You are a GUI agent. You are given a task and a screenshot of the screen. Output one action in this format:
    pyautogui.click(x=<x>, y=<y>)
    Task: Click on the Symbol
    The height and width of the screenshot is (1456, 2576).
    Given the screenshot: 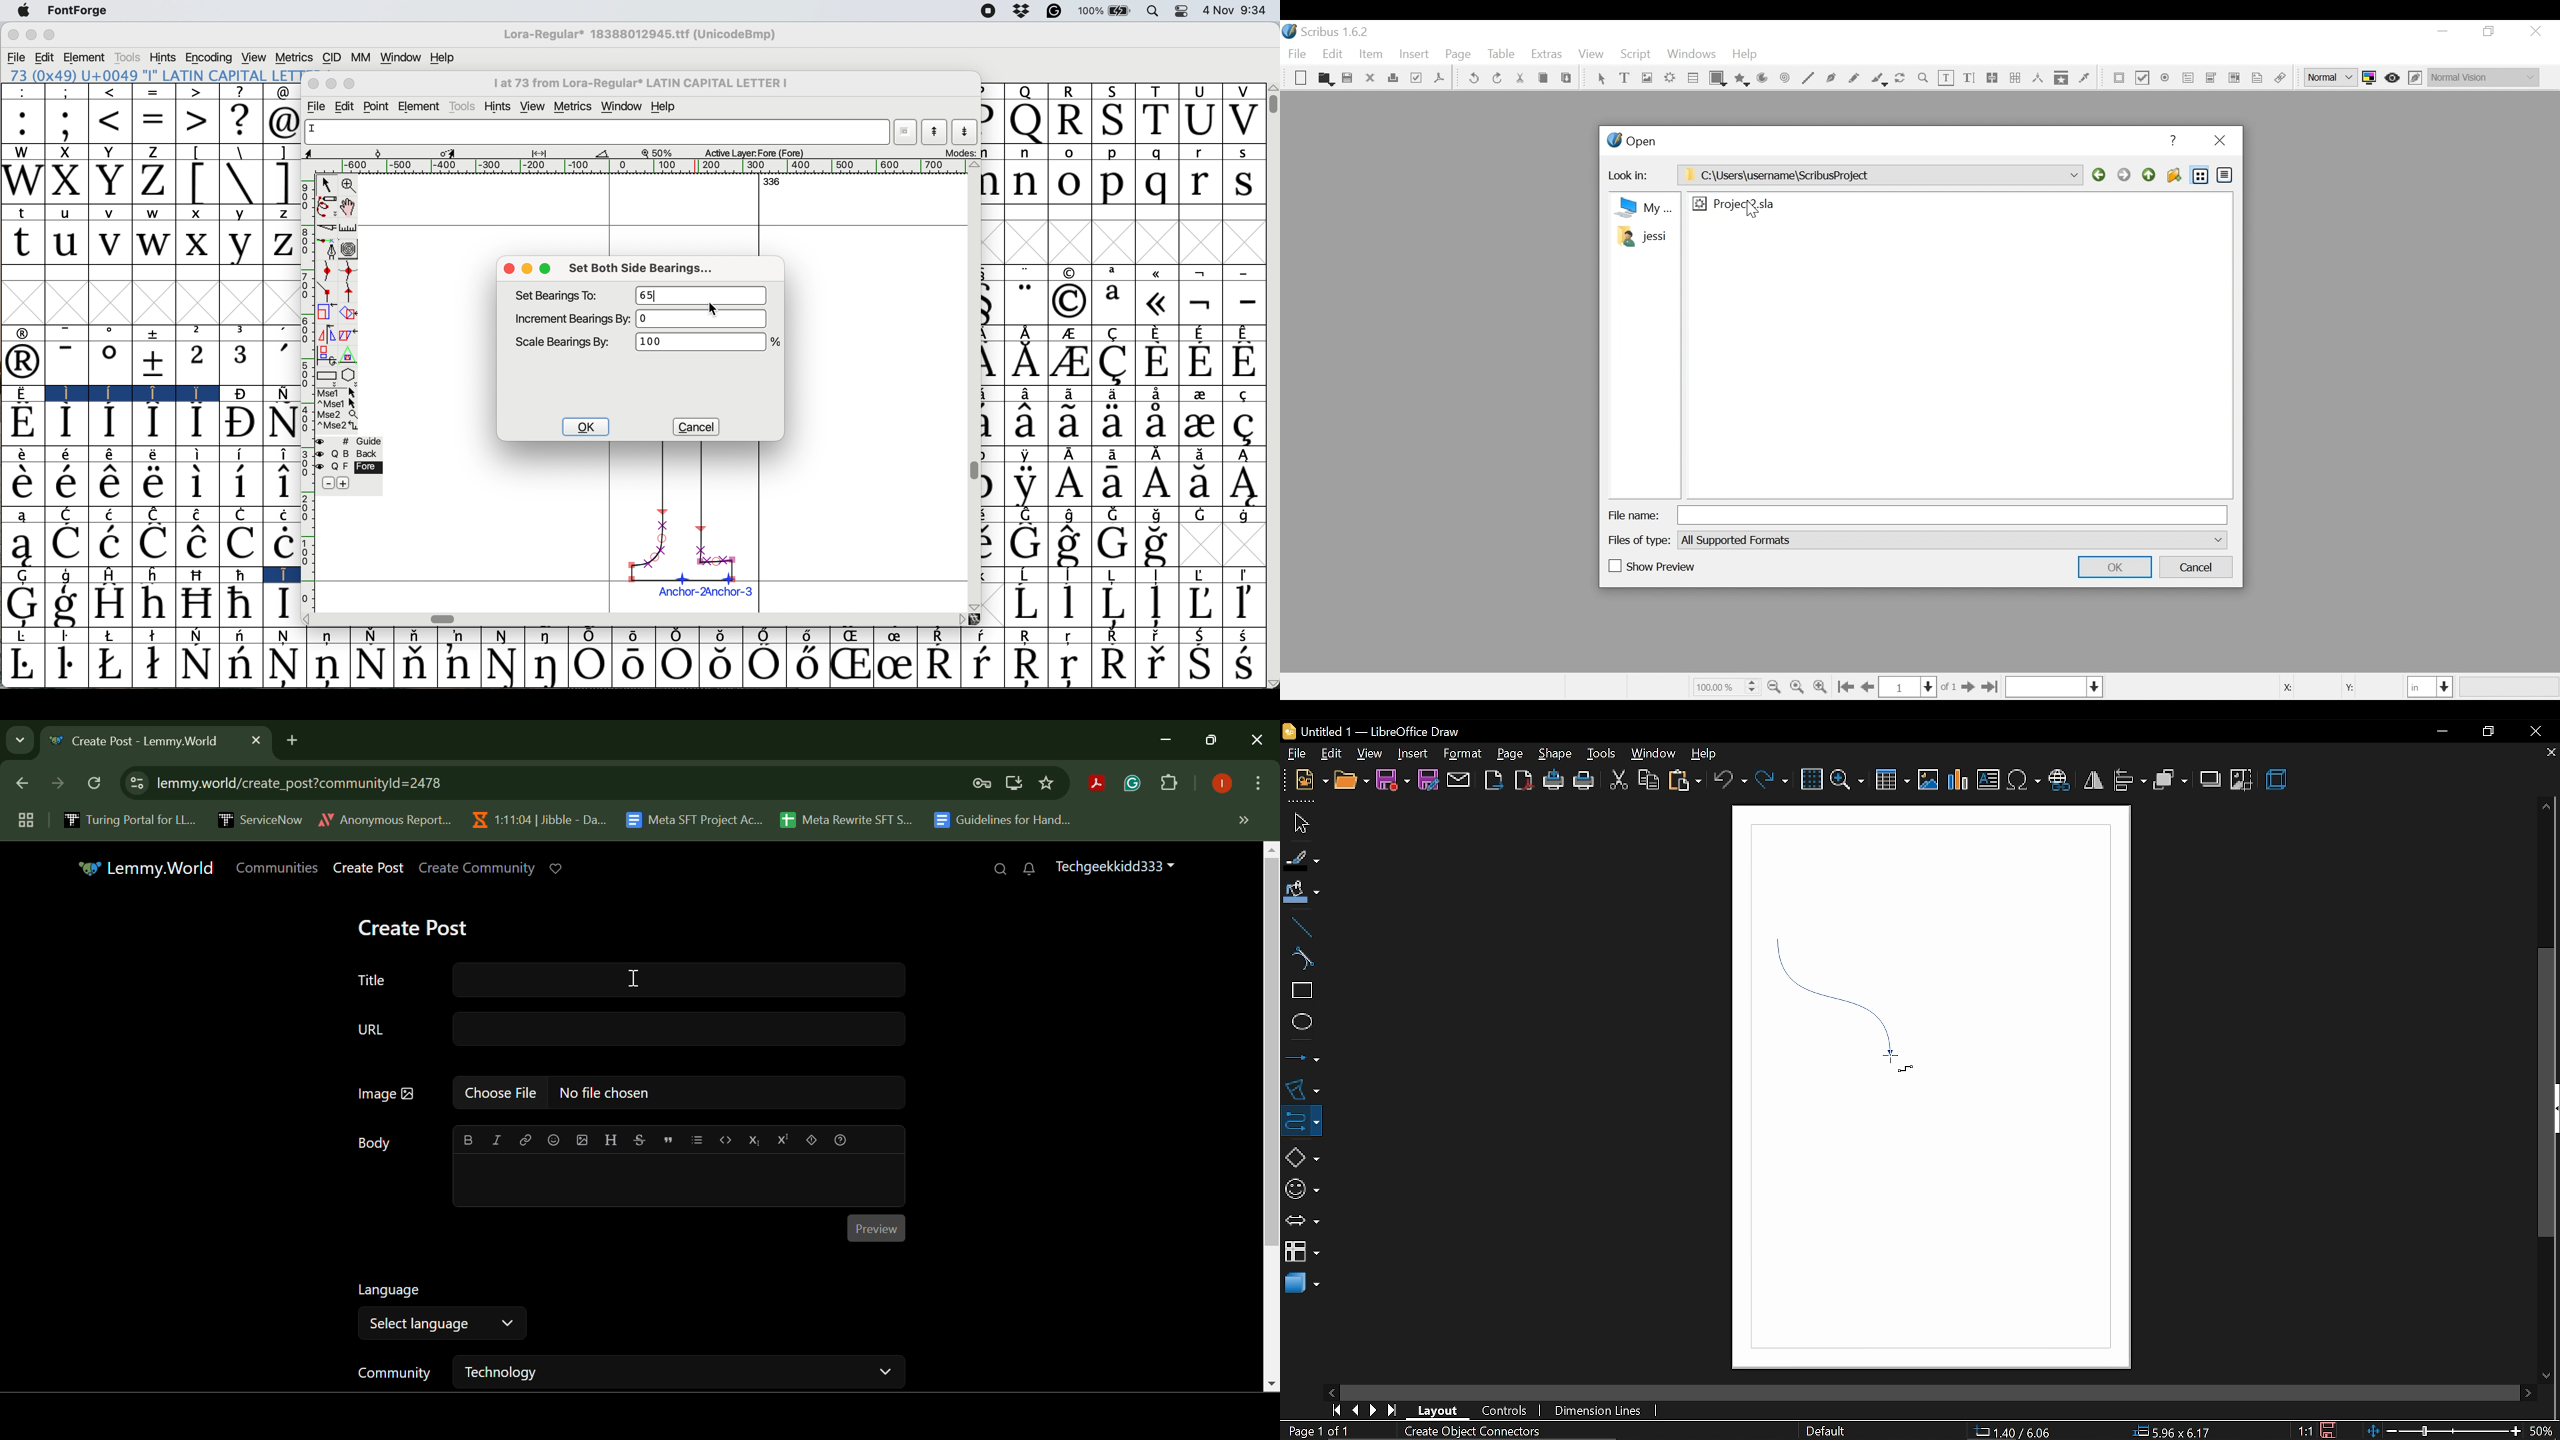 What is the action you would take?
    pyautogui.click(x=156, y=514)
    